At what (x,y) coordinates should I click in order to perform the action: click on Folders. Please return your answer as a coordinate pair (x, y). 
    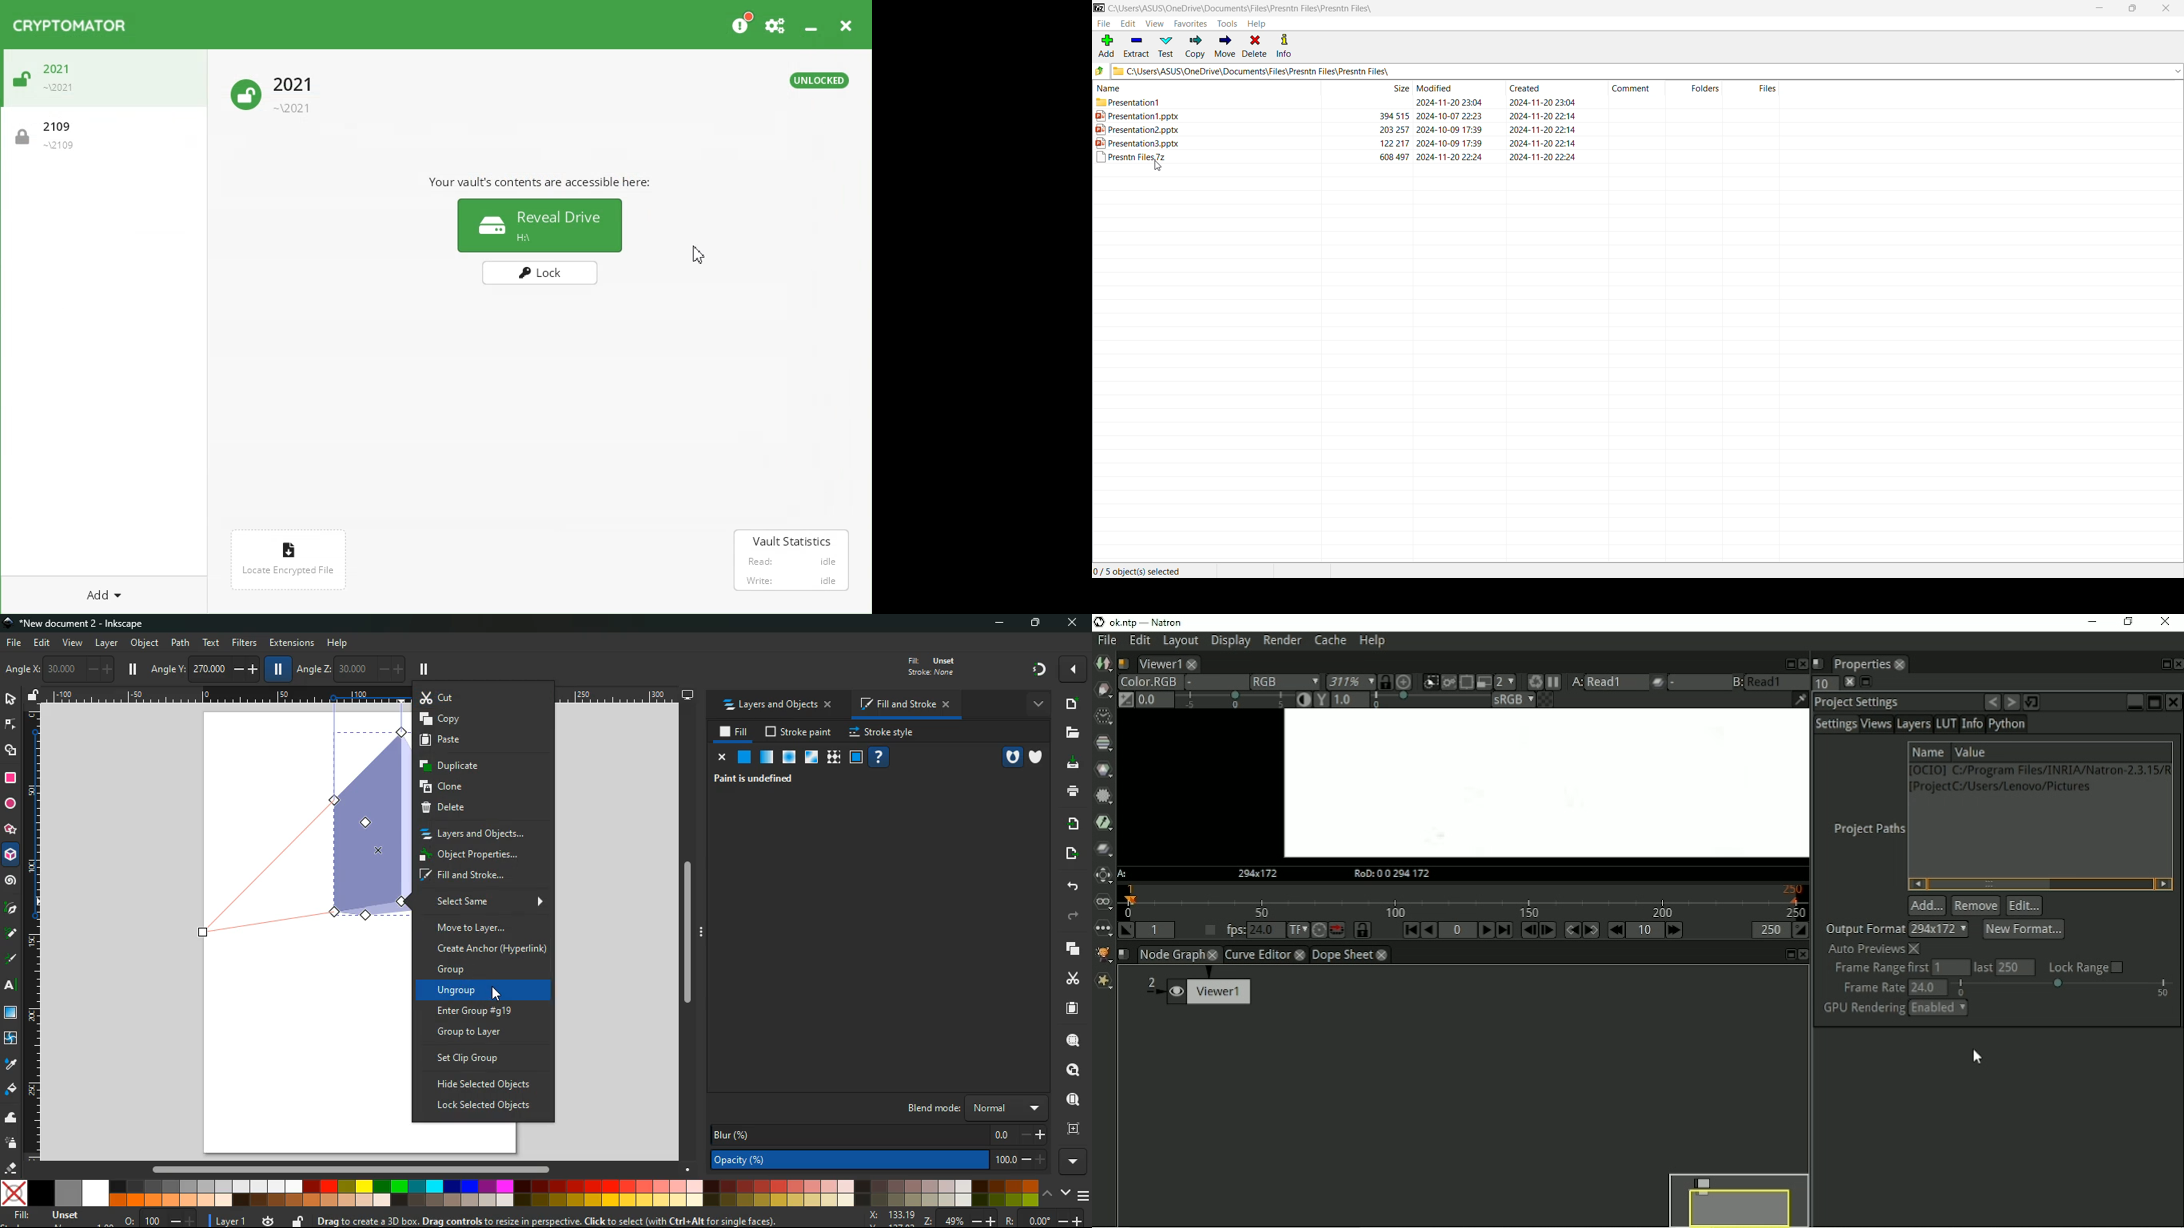
    Looking at the image, I should click on (1703, 89).